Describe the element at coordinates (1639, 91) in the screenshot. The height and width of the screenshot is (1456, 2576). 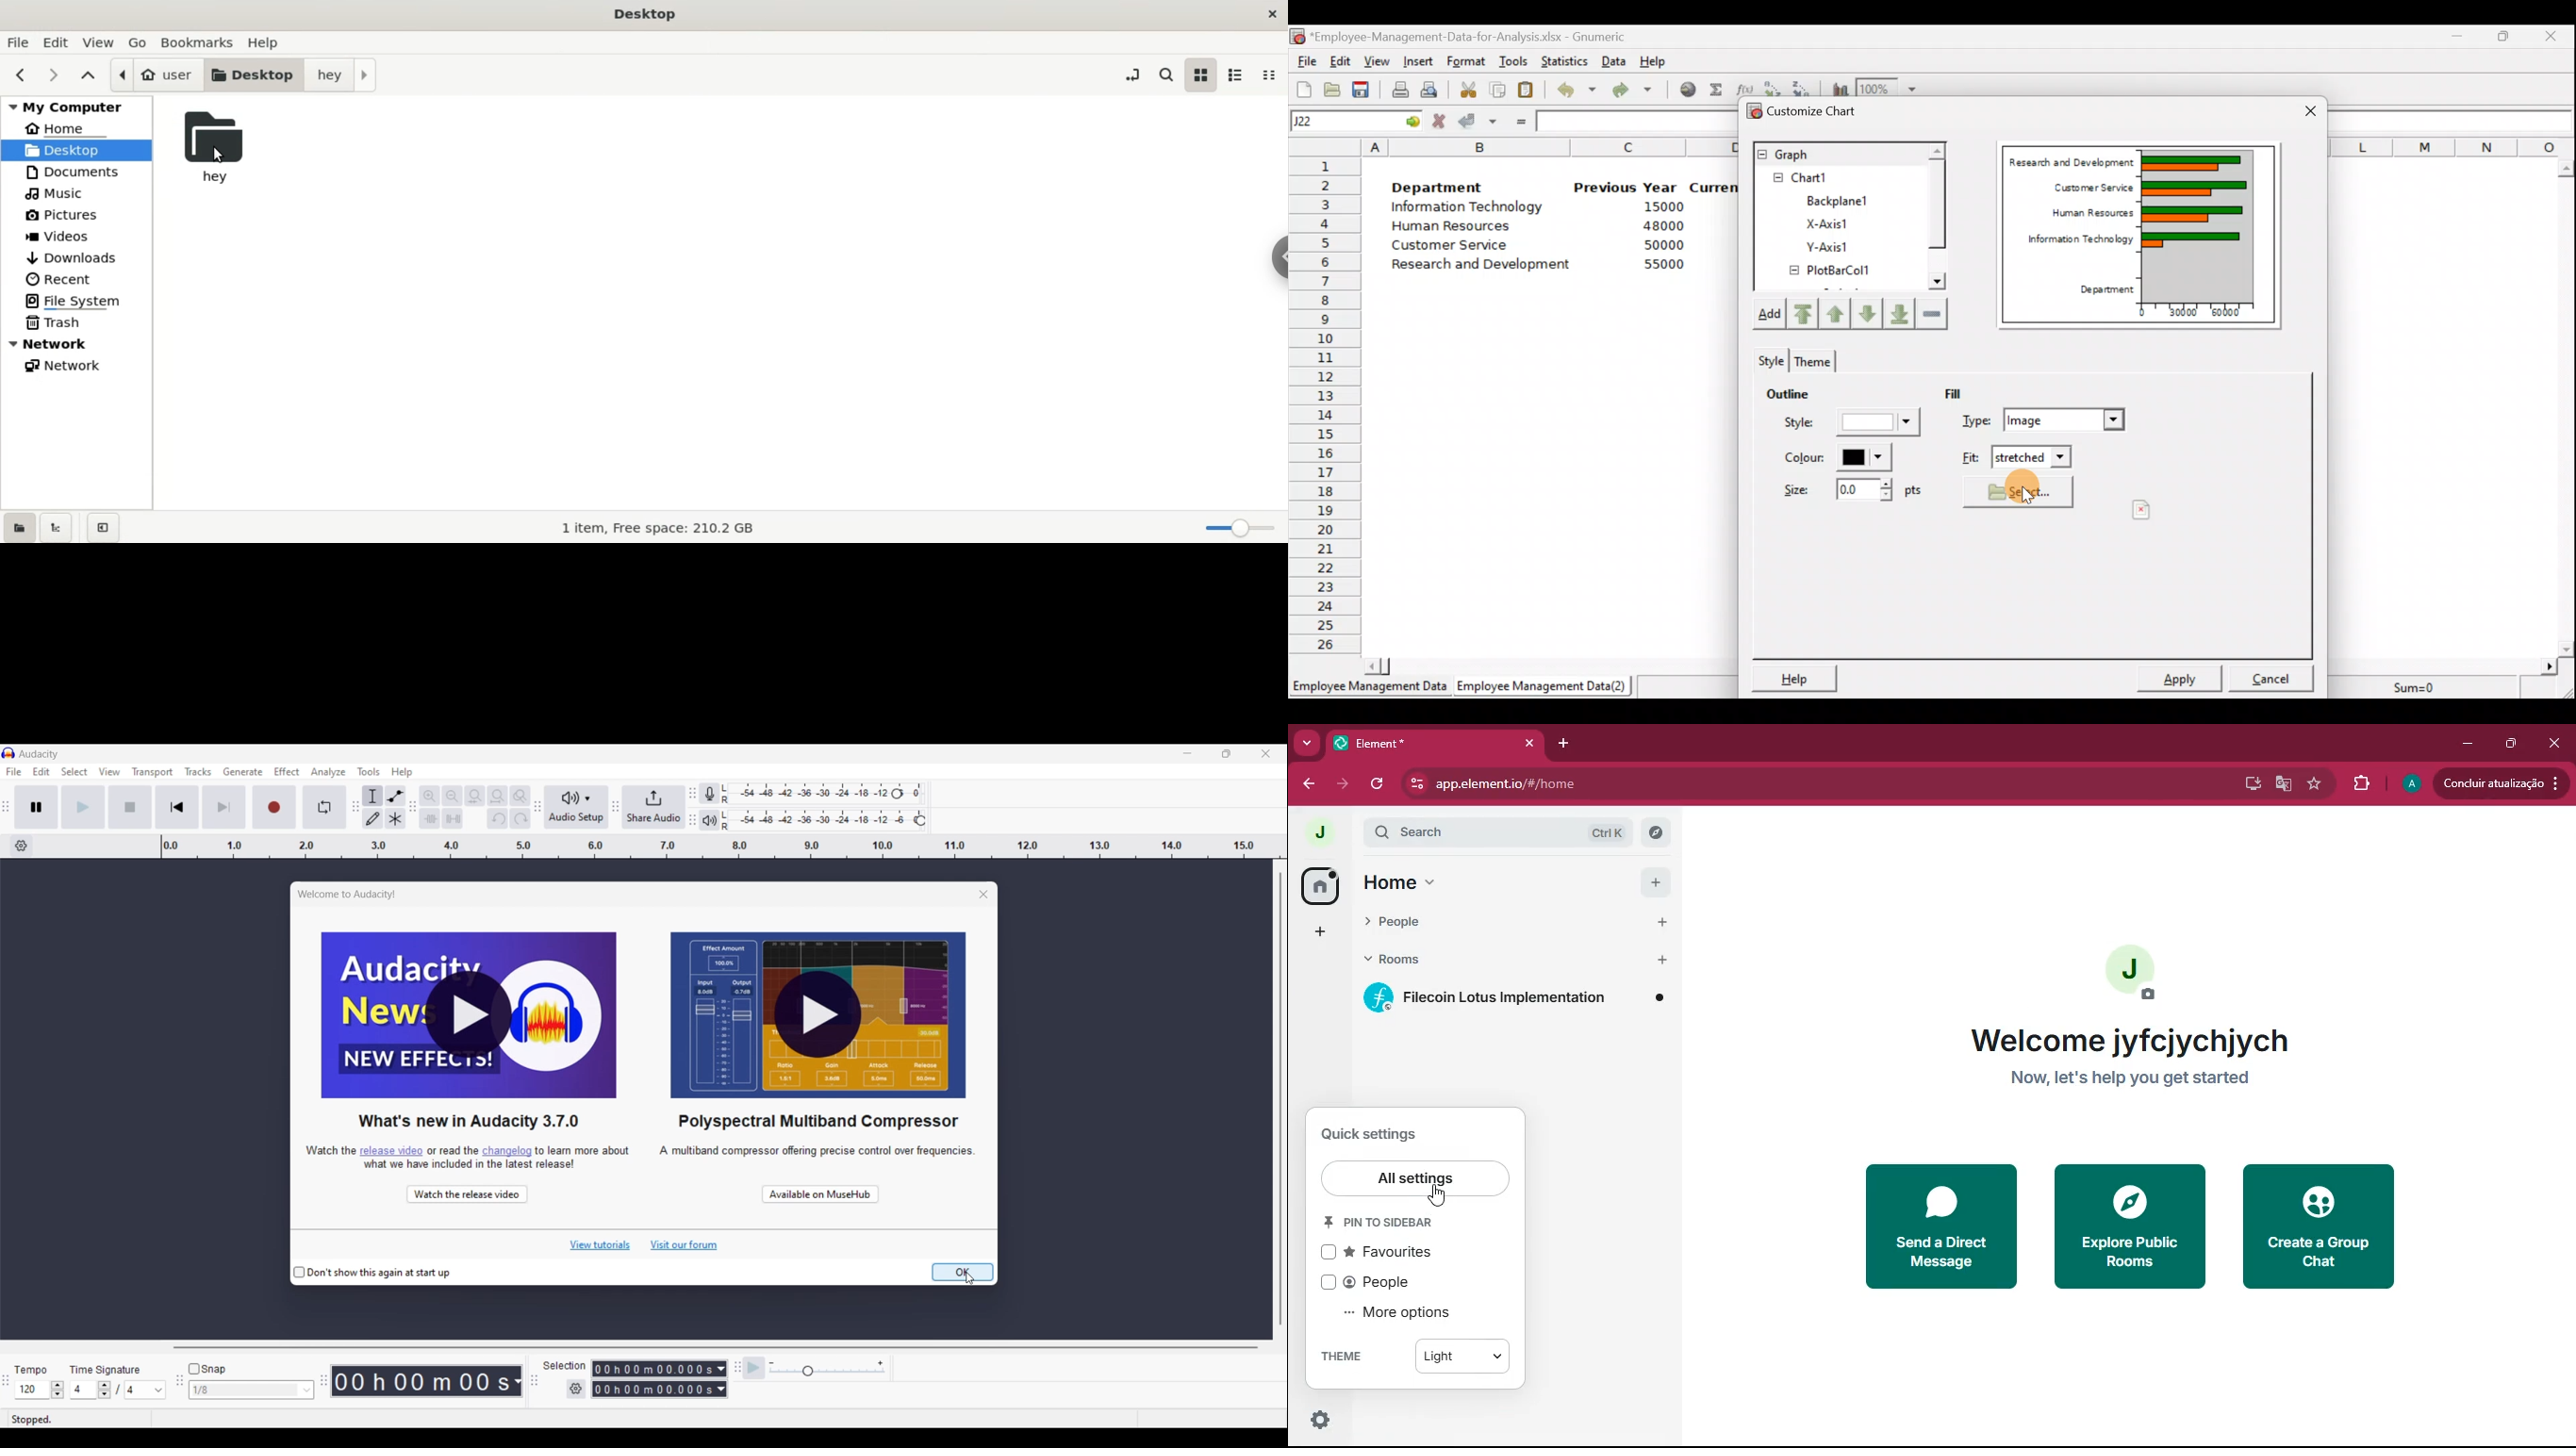
I see `Redo undone action` at that location.